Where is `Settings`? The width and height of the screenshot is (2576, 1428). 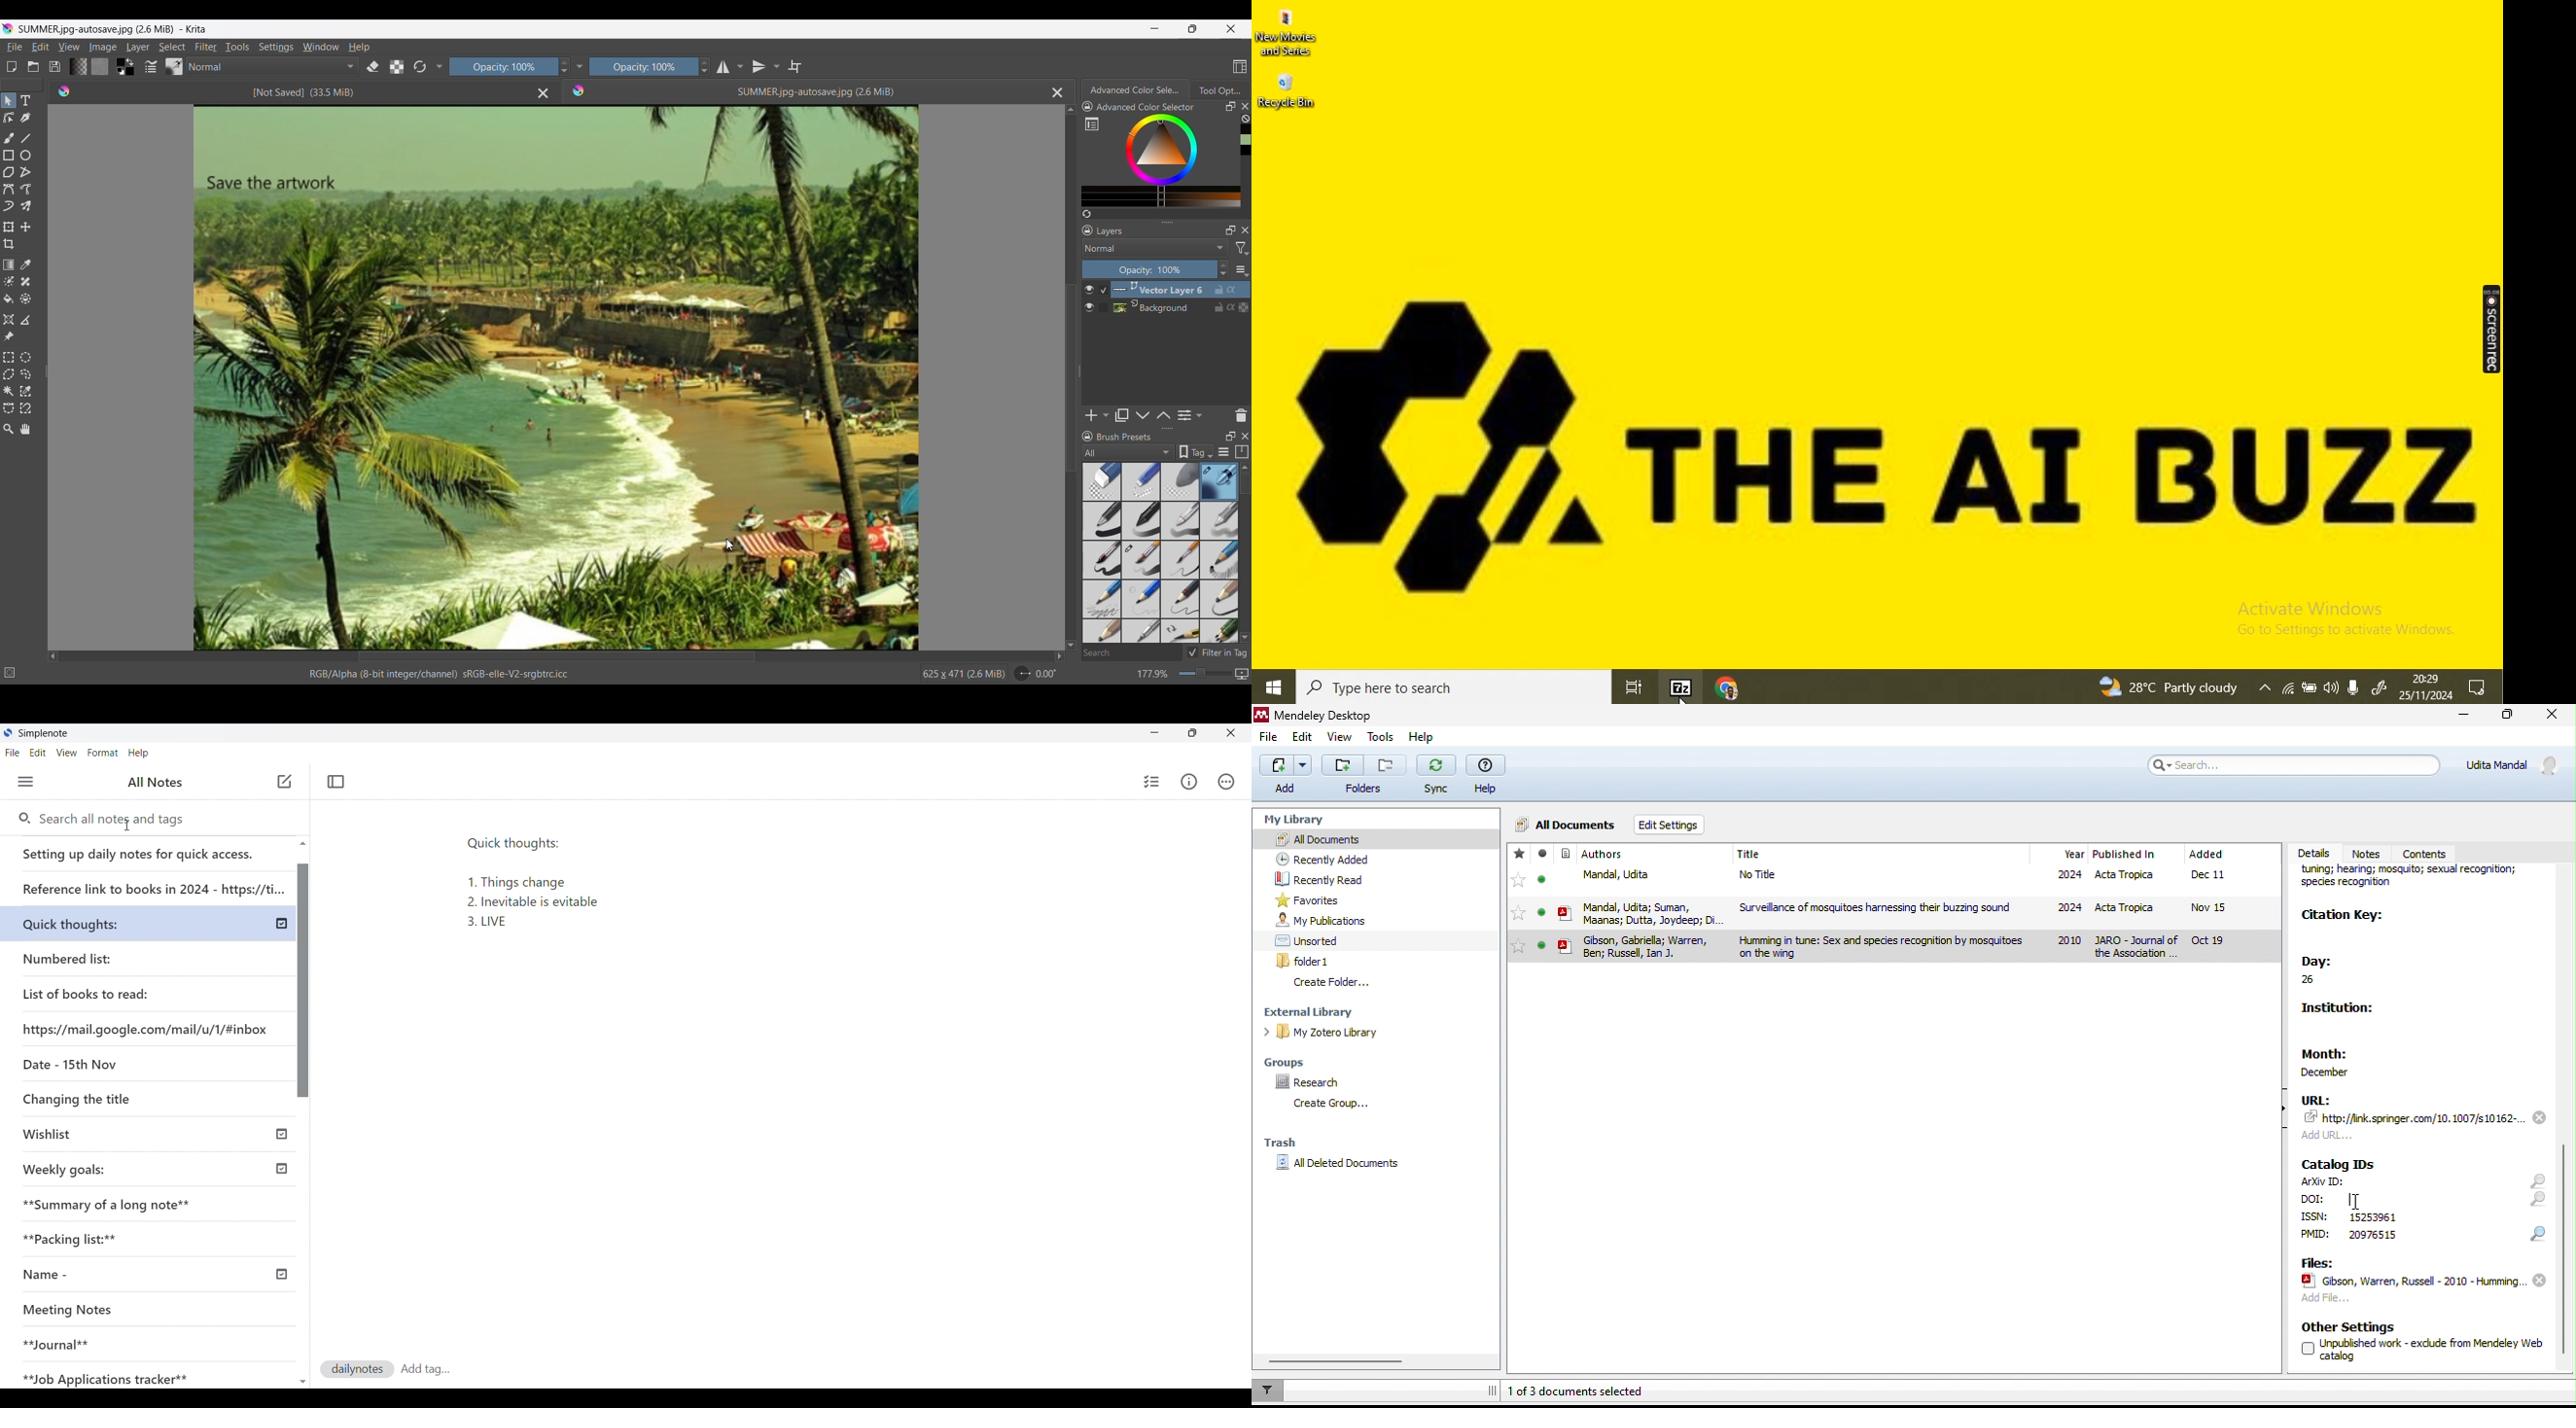
Settings is located at coordinates (276, 46).